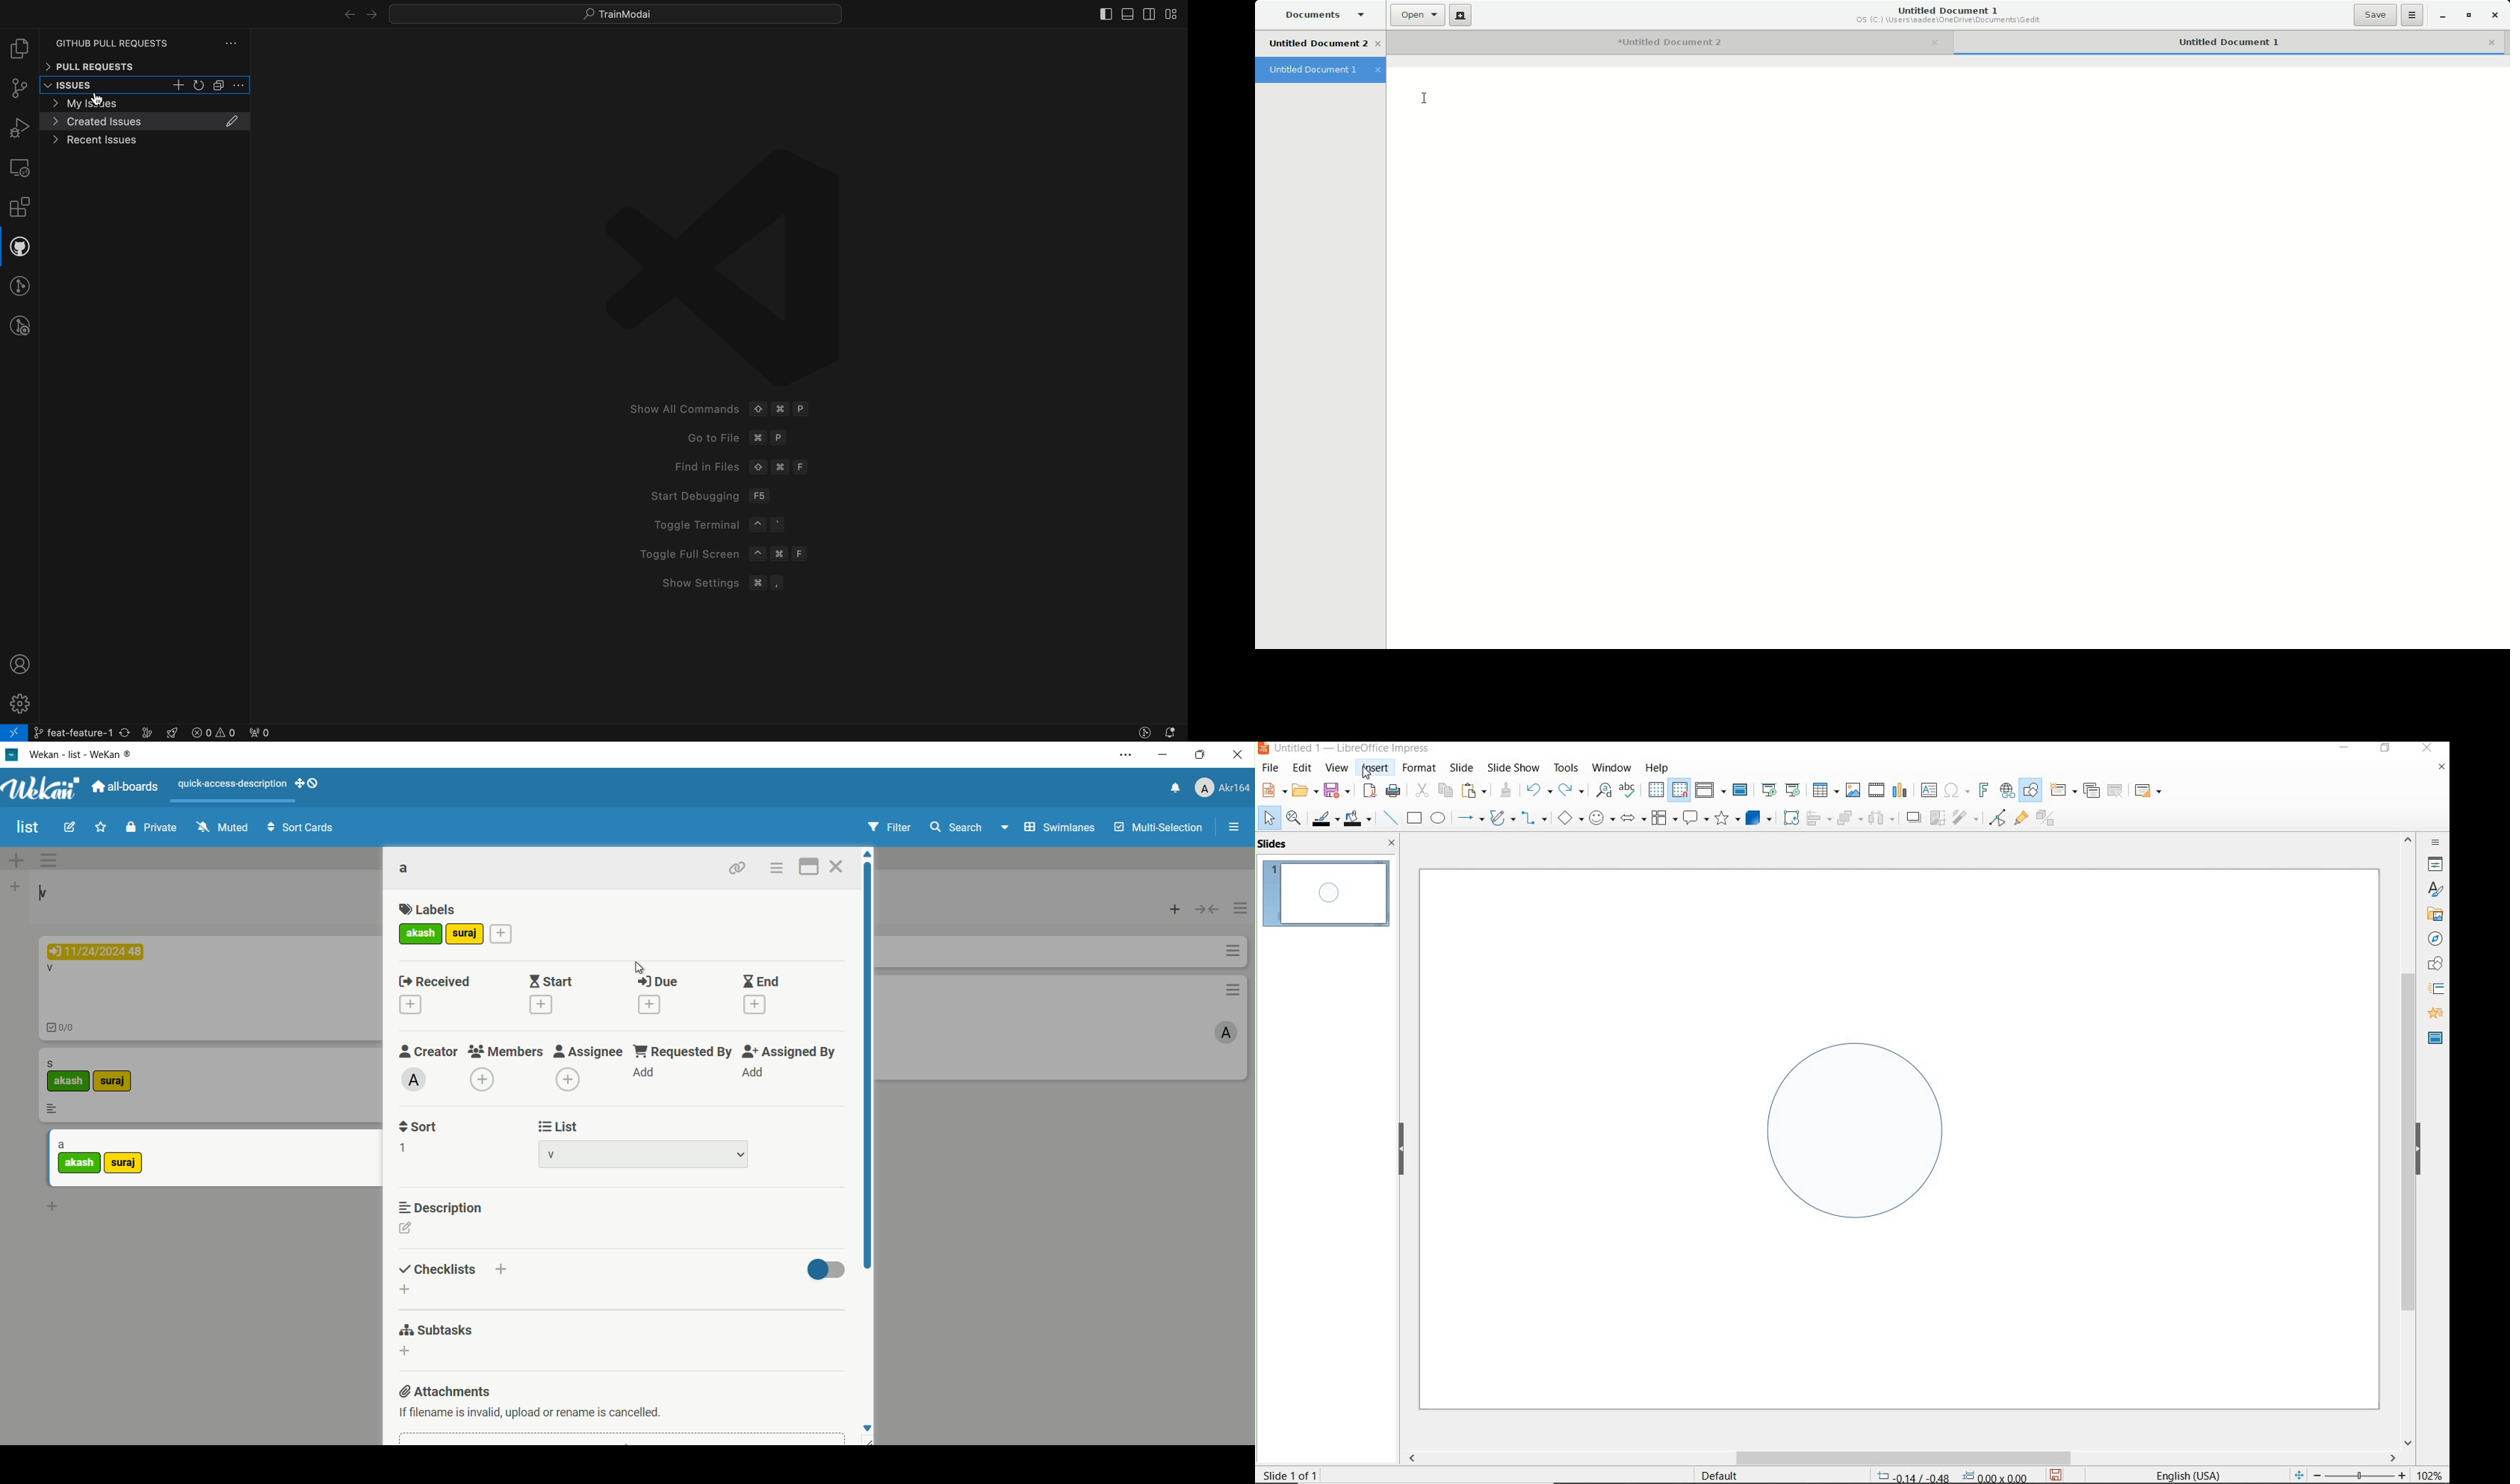  I want to click on circular shape, so click(1854, 1126).